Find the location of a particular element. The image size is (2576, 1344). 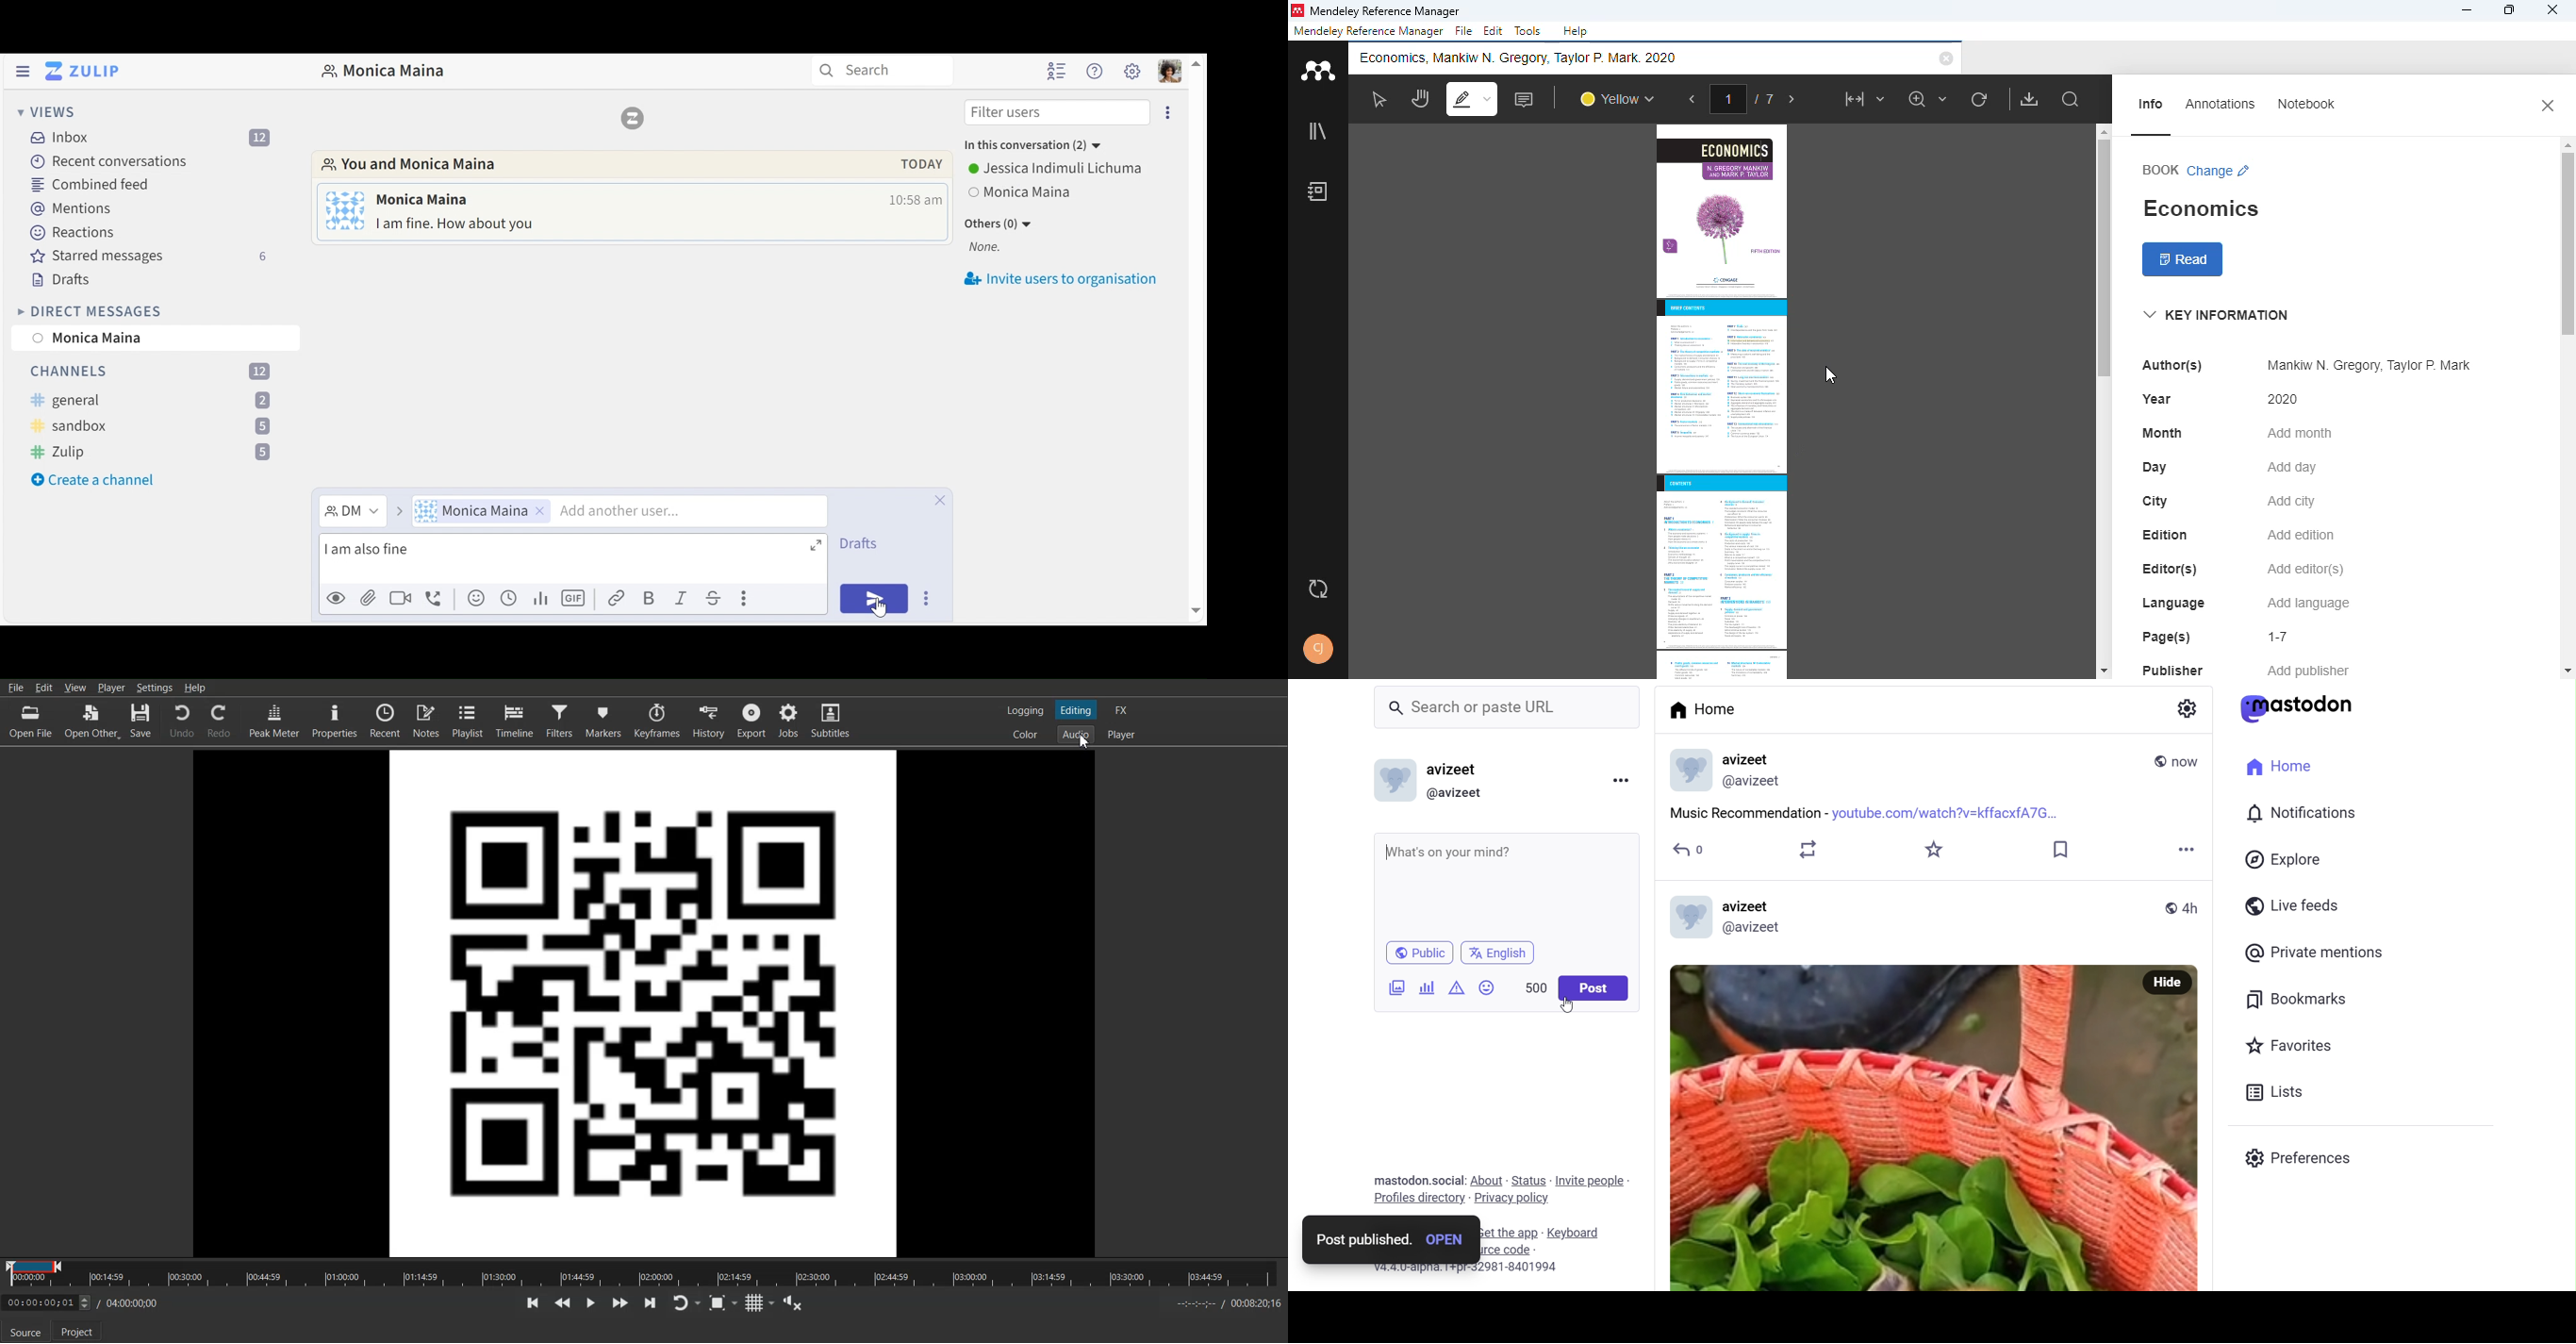

avizeet is located at coordinates (1463, 771).